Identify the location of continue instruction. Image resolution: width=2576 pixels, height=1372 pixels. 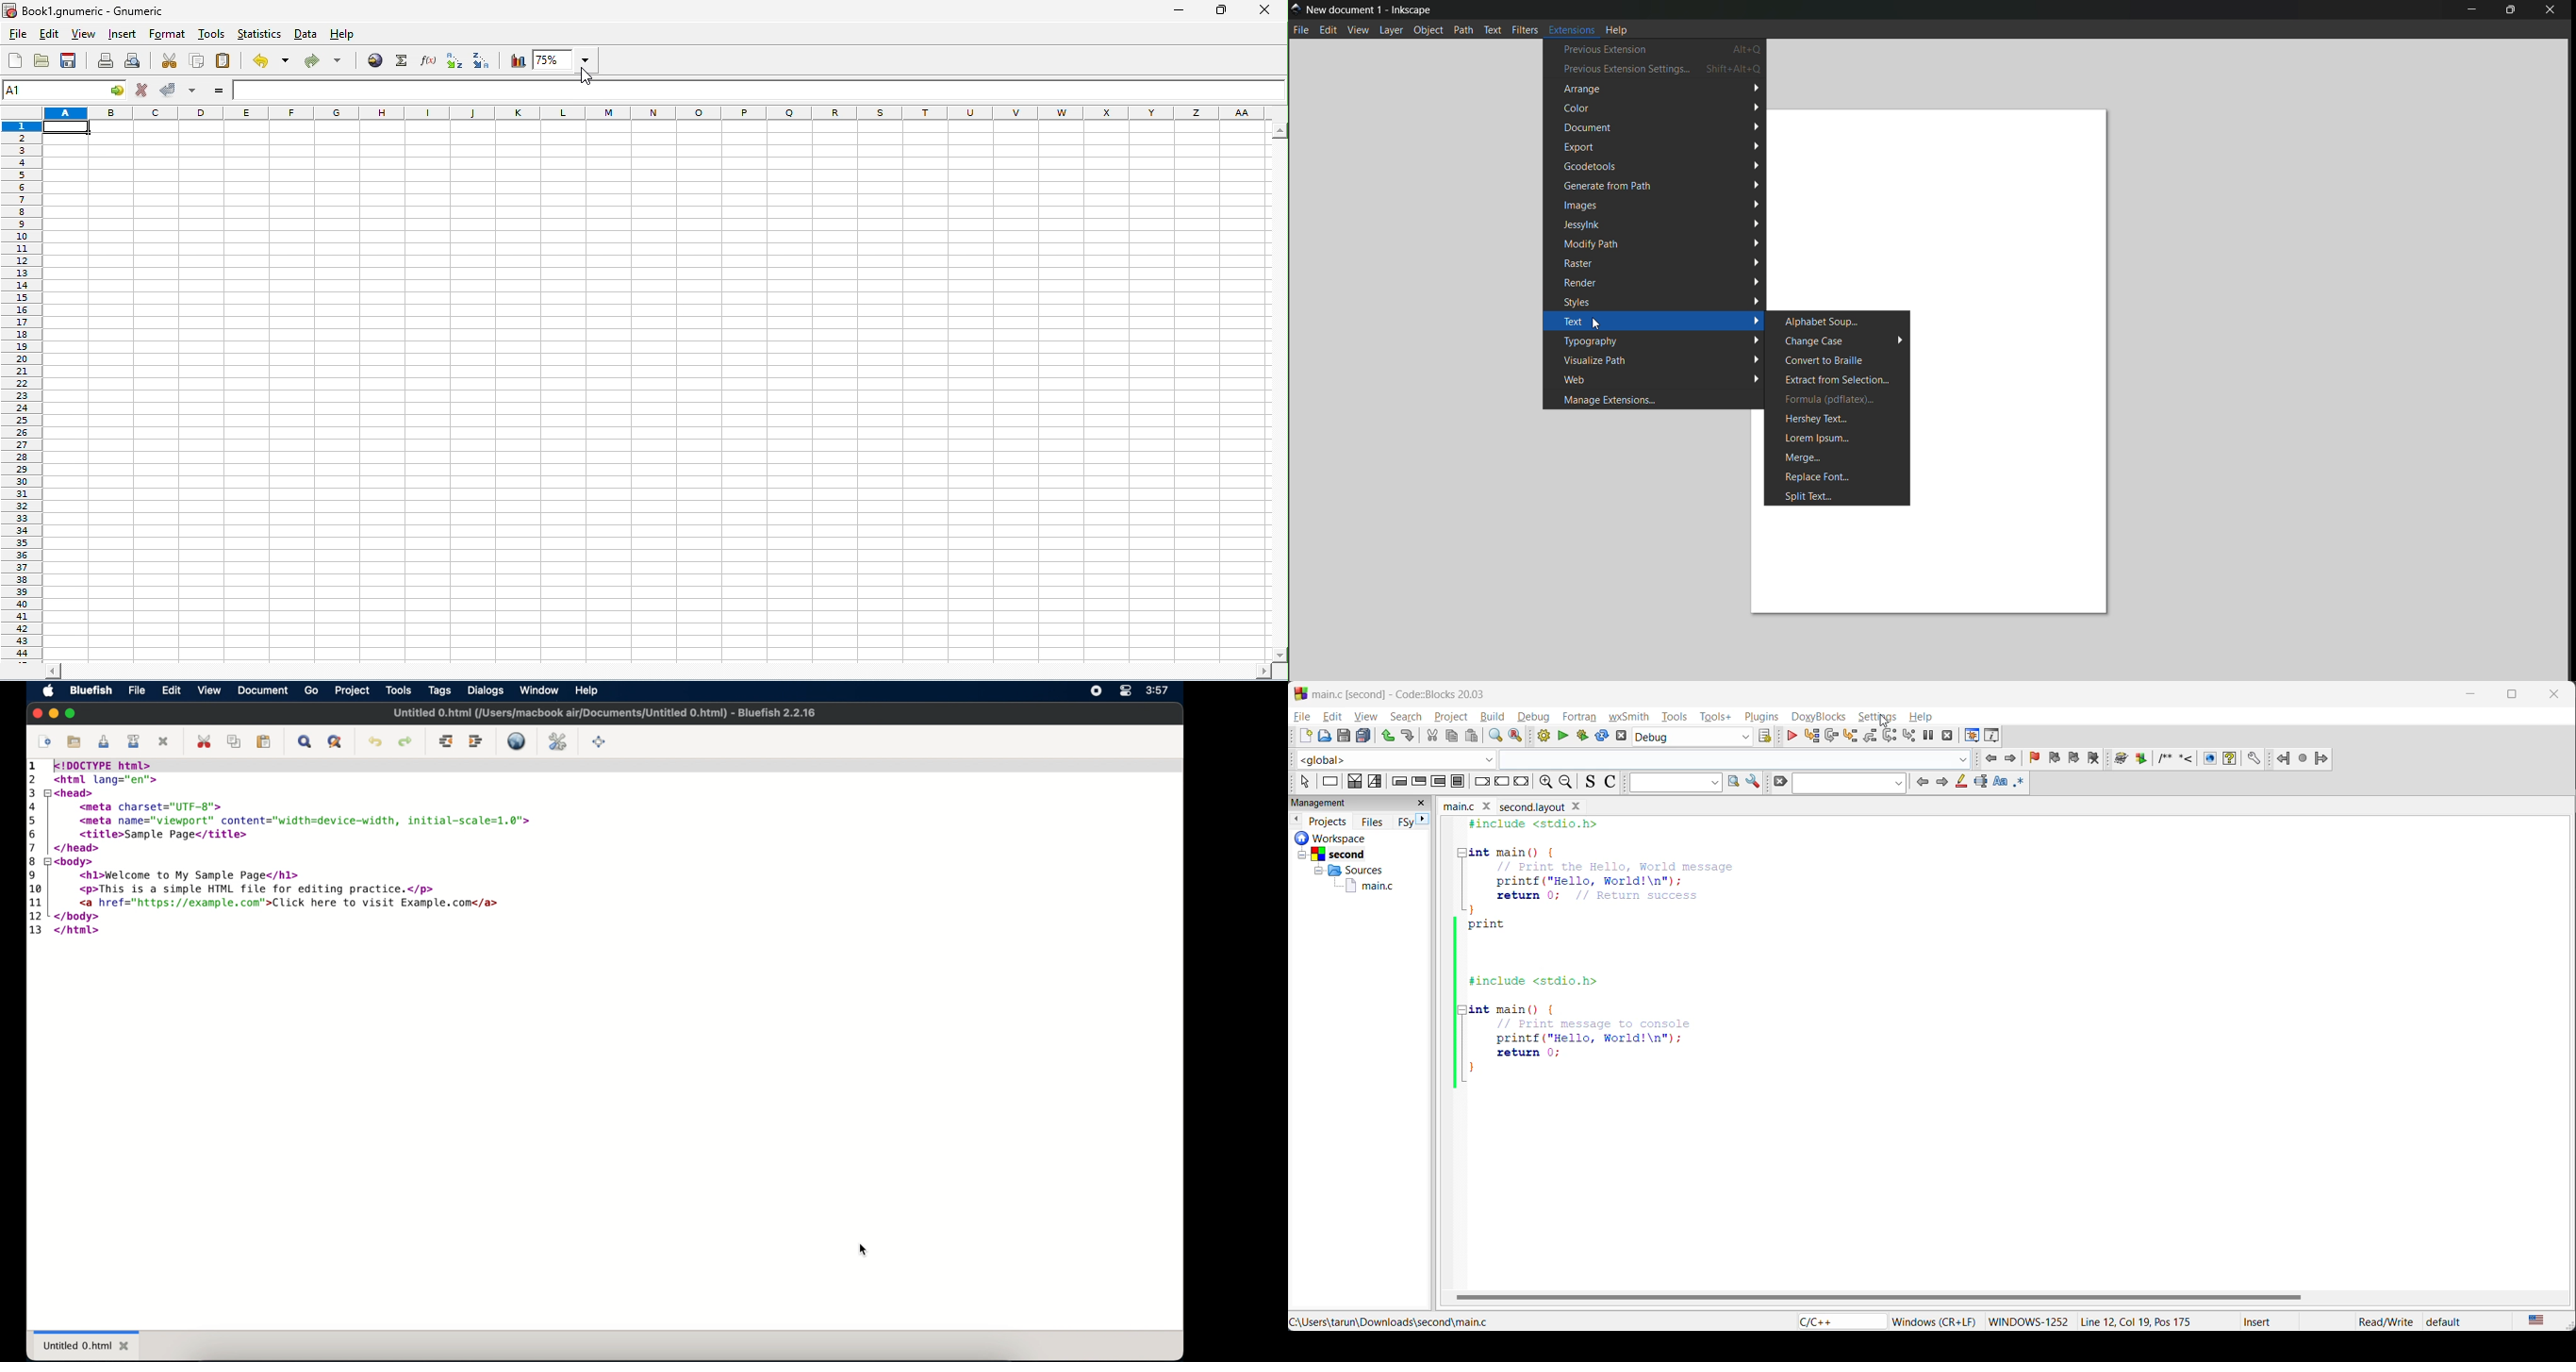
(1504, 783).